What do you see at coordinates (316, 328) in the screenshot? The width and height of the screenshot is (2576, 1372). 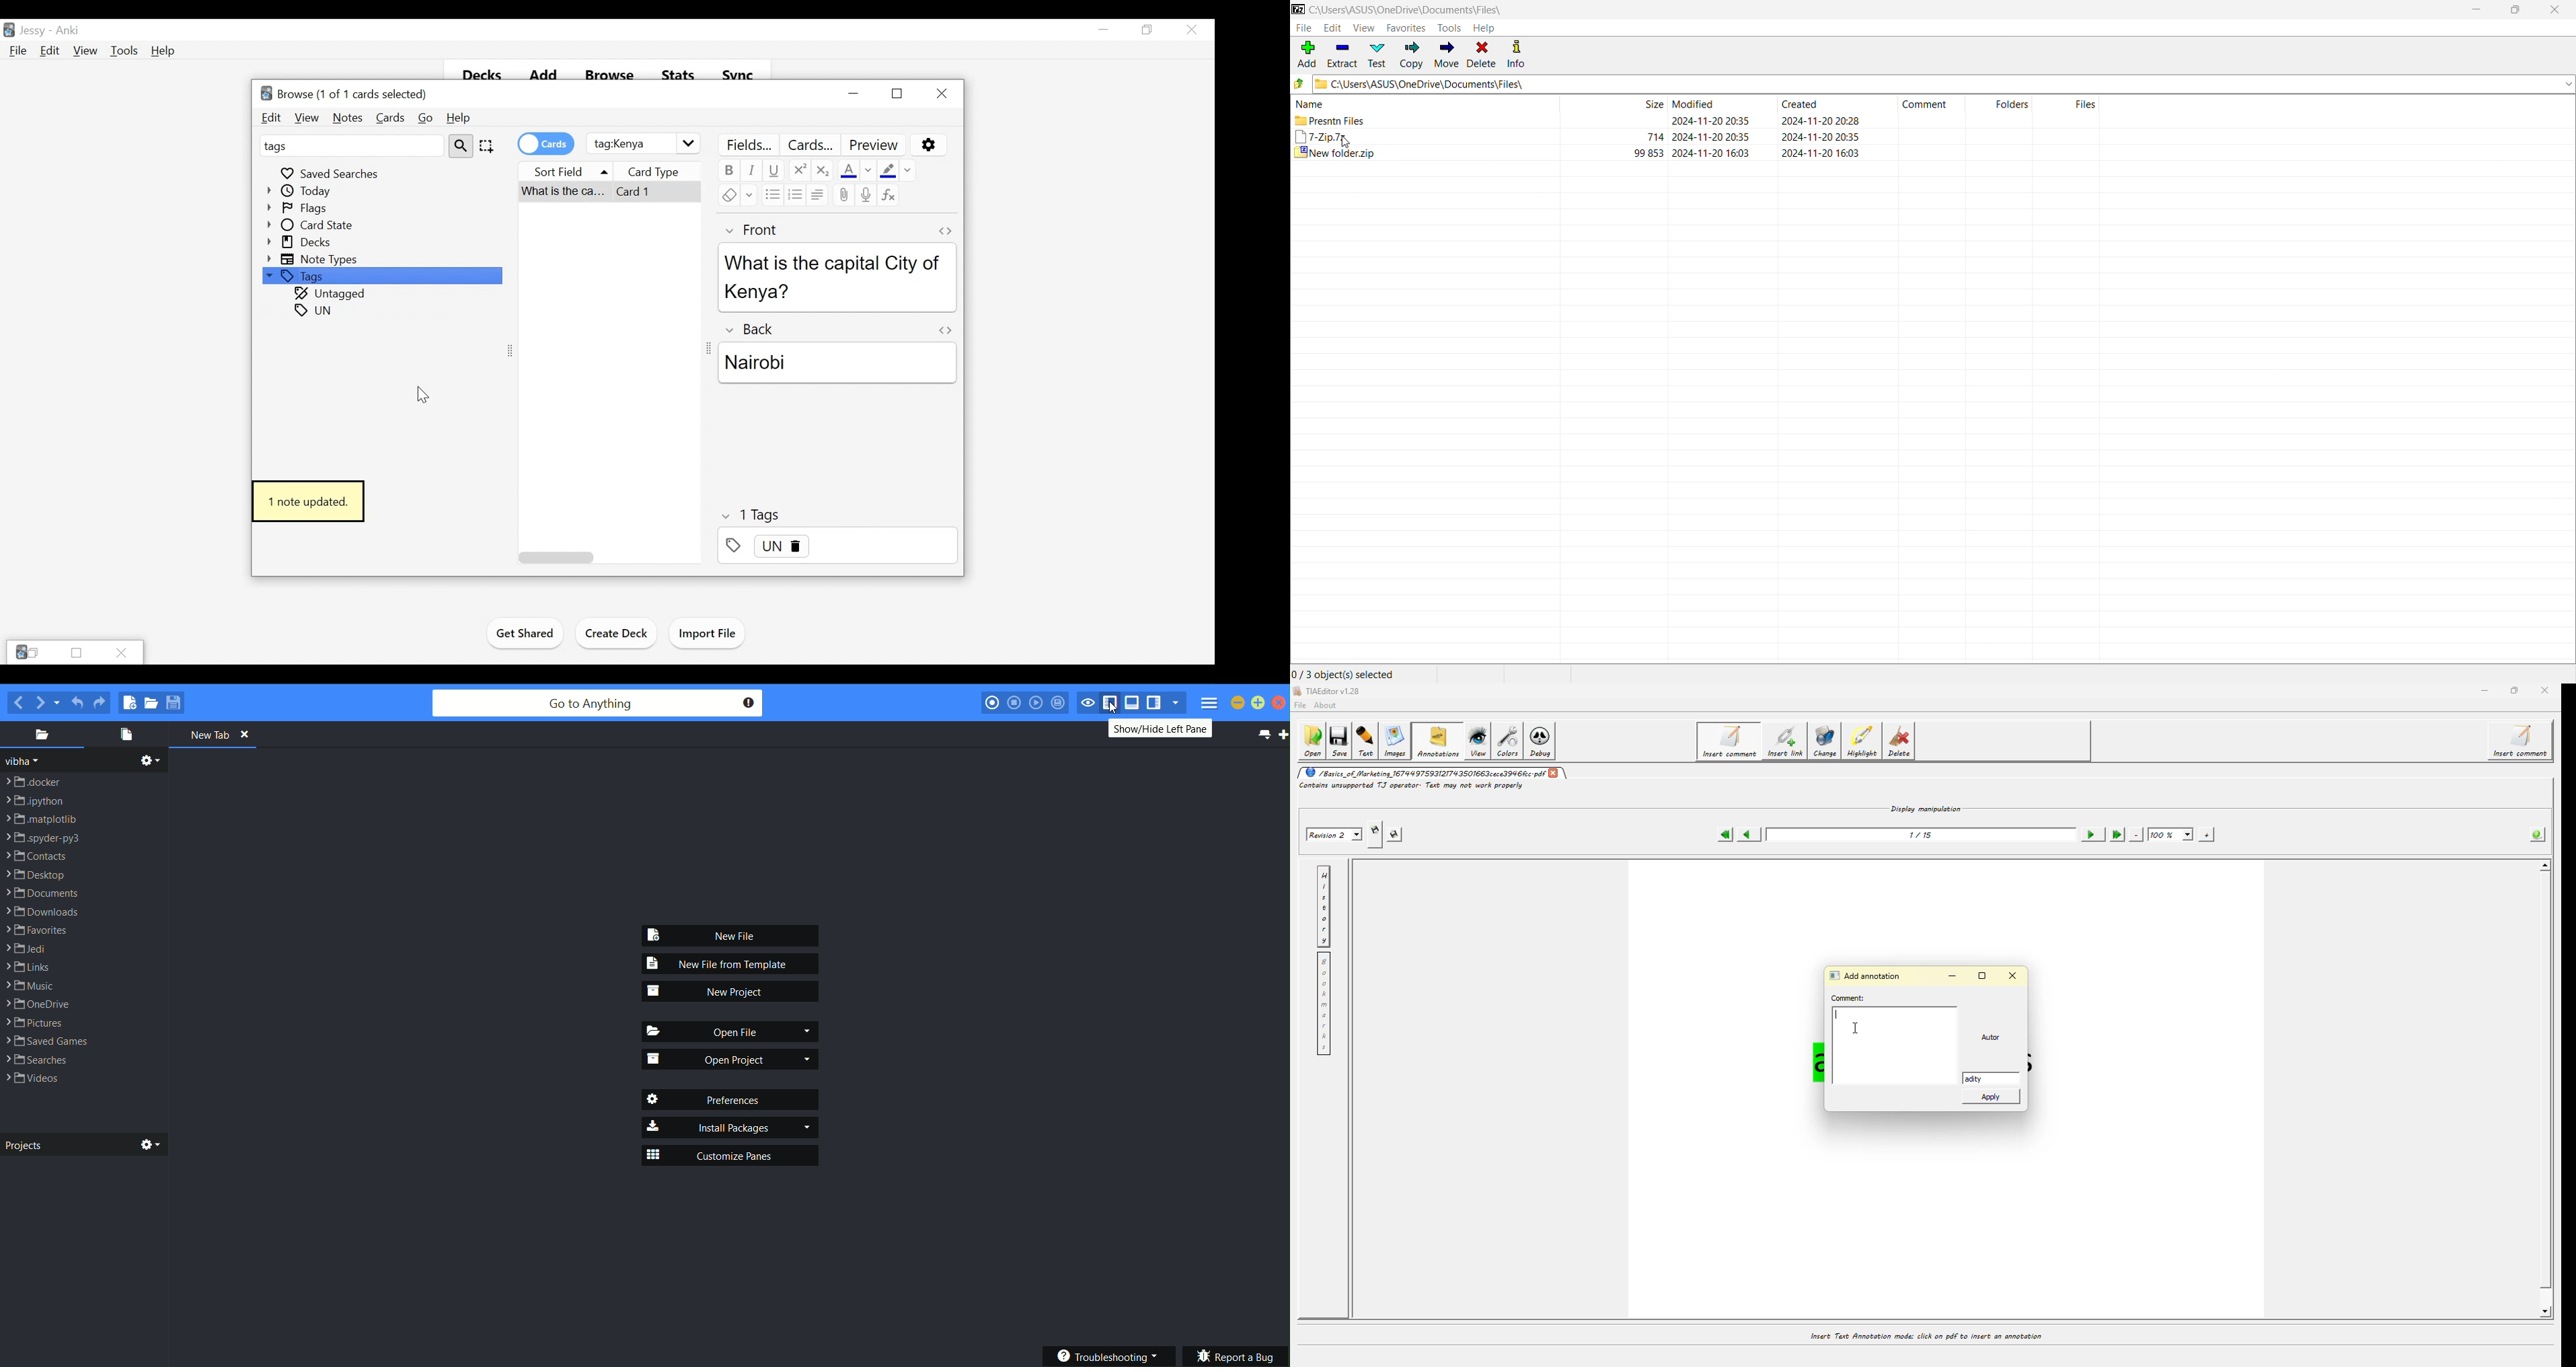 I see `tags` at bounding box center [316, 328].